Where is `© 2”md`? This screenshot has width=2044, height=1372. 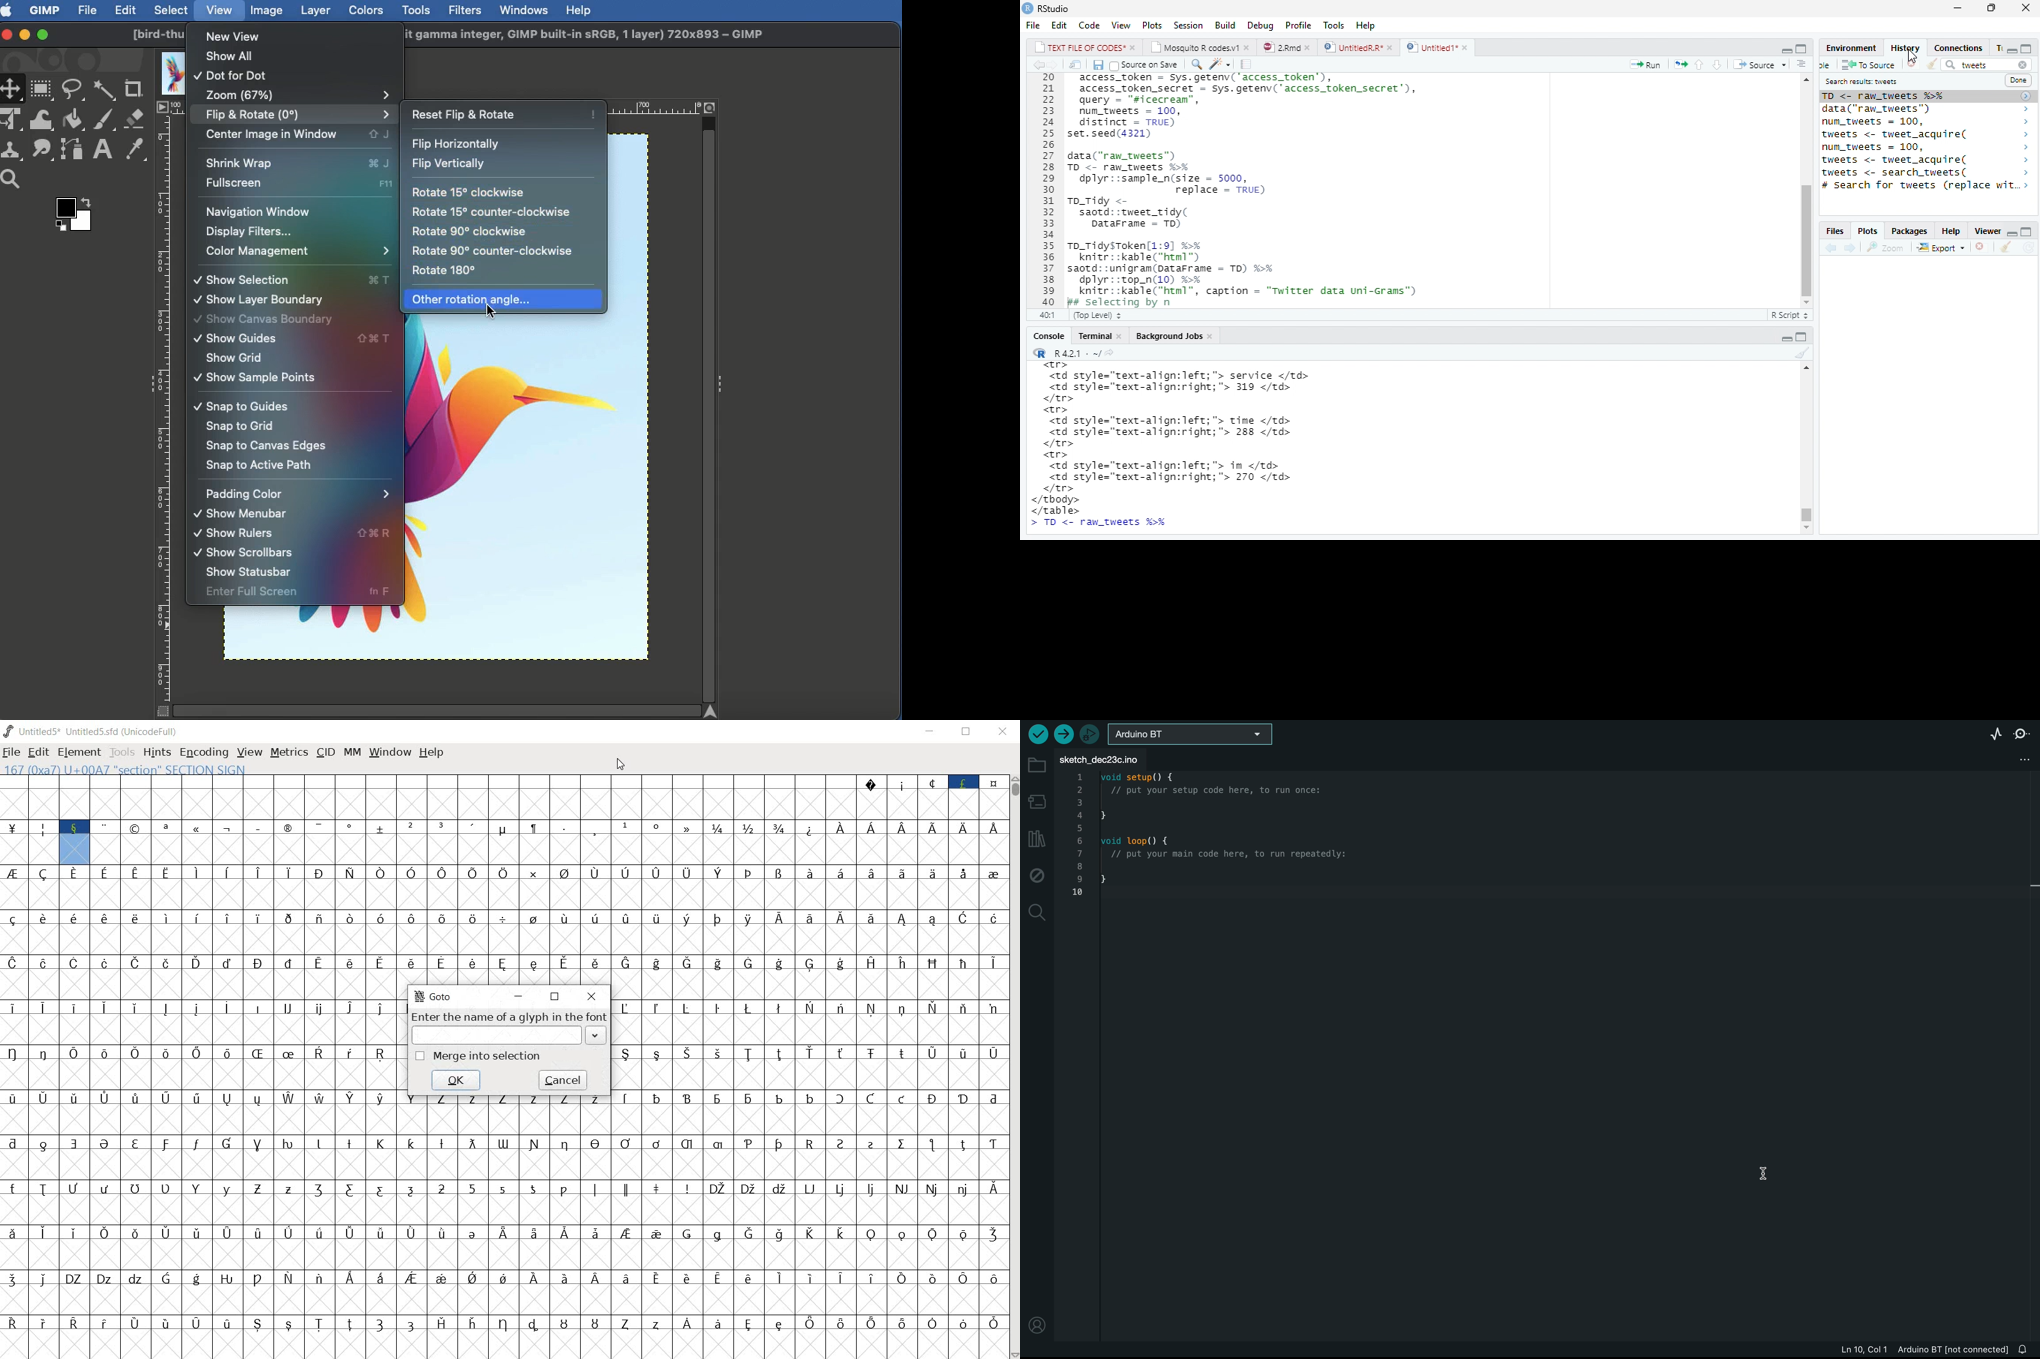
© 2”md is located at coordinates (1288, 48).